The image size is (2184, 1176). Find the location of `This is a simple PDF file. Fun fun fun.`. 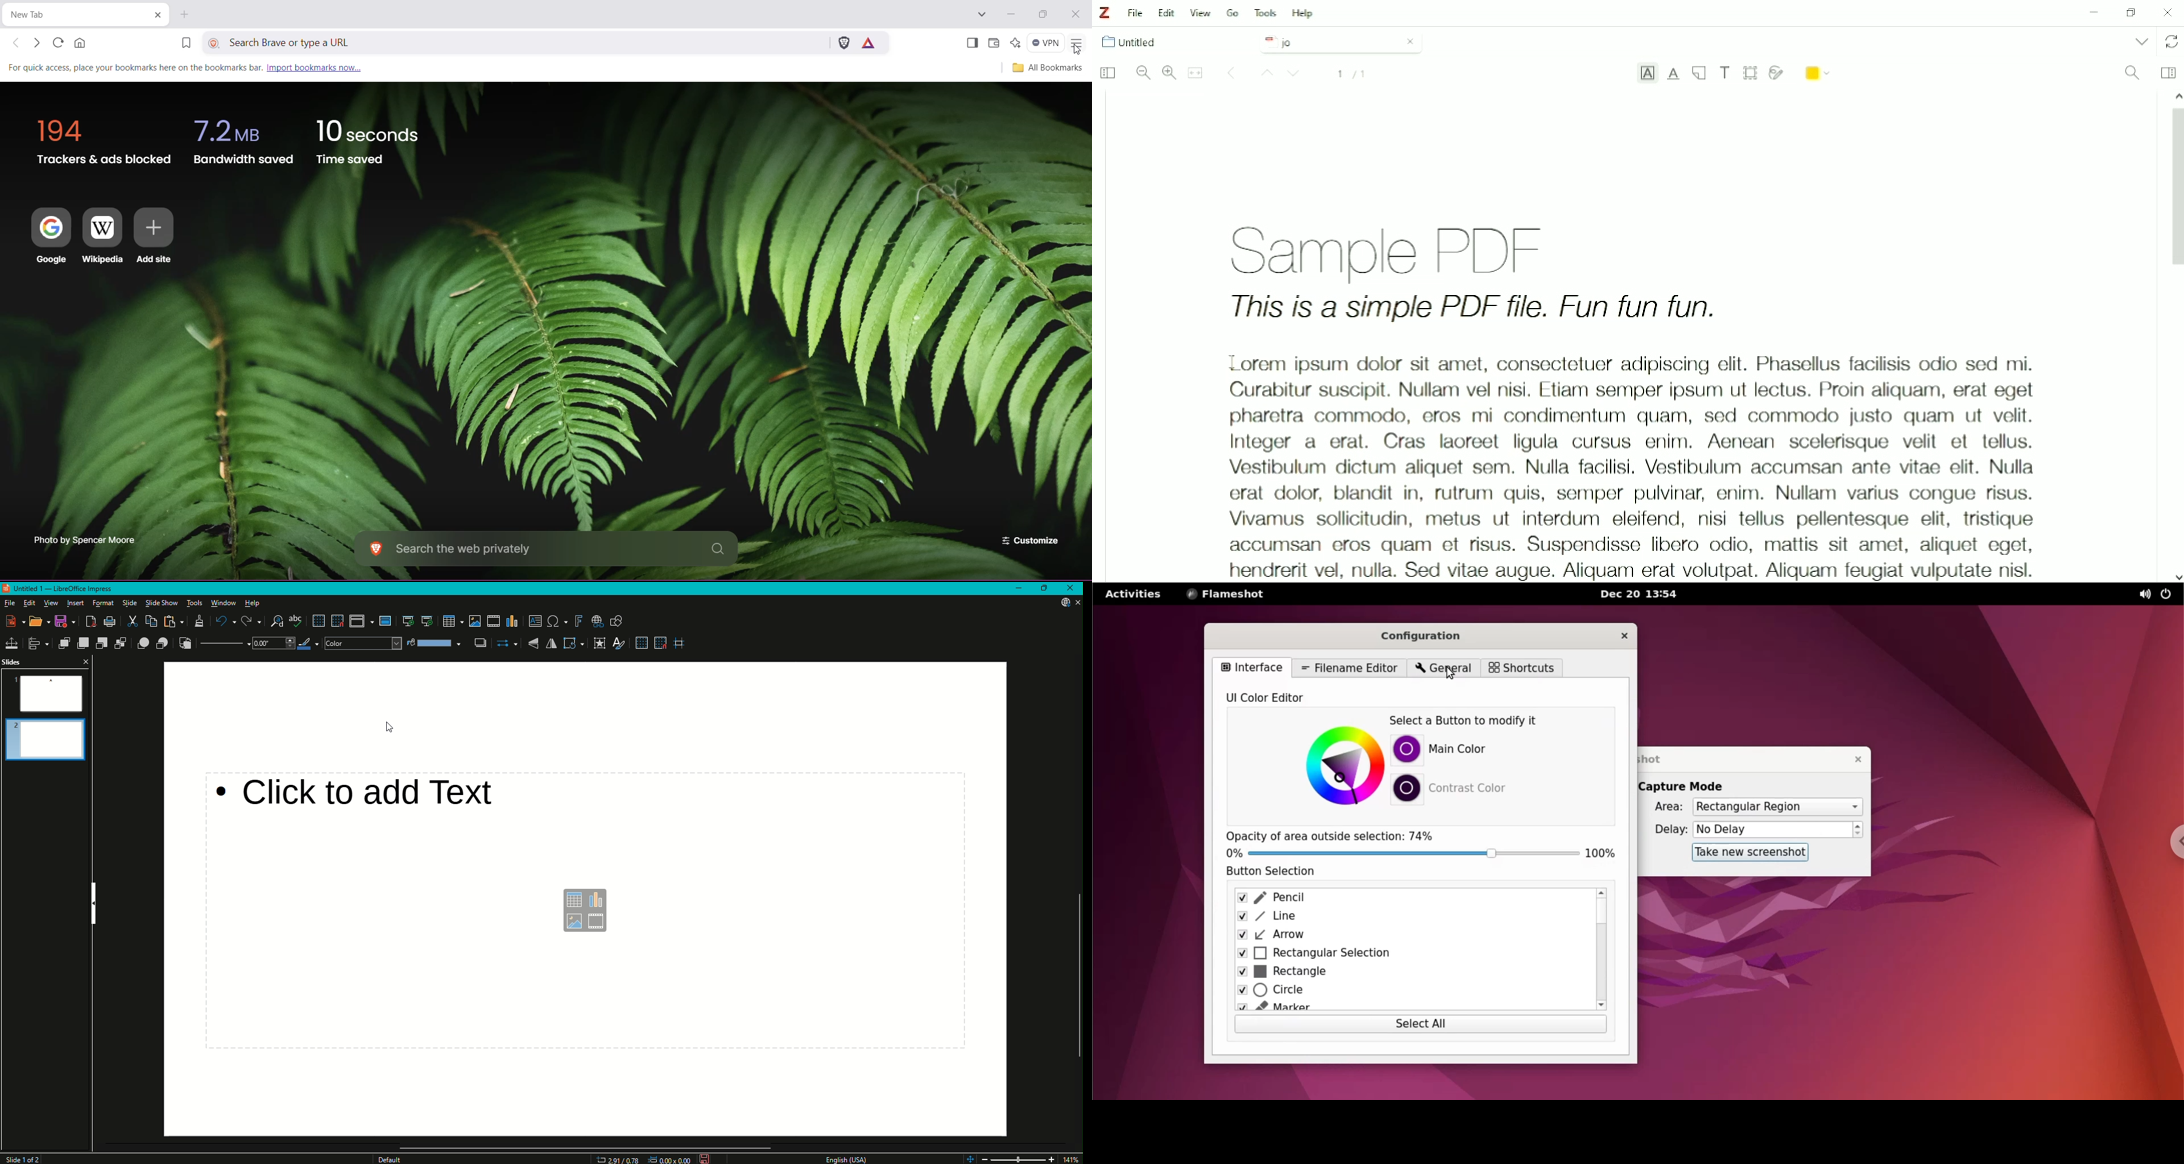

This is a simple PDF file. Fun fun fun. is located at coordinates (1474, 310).